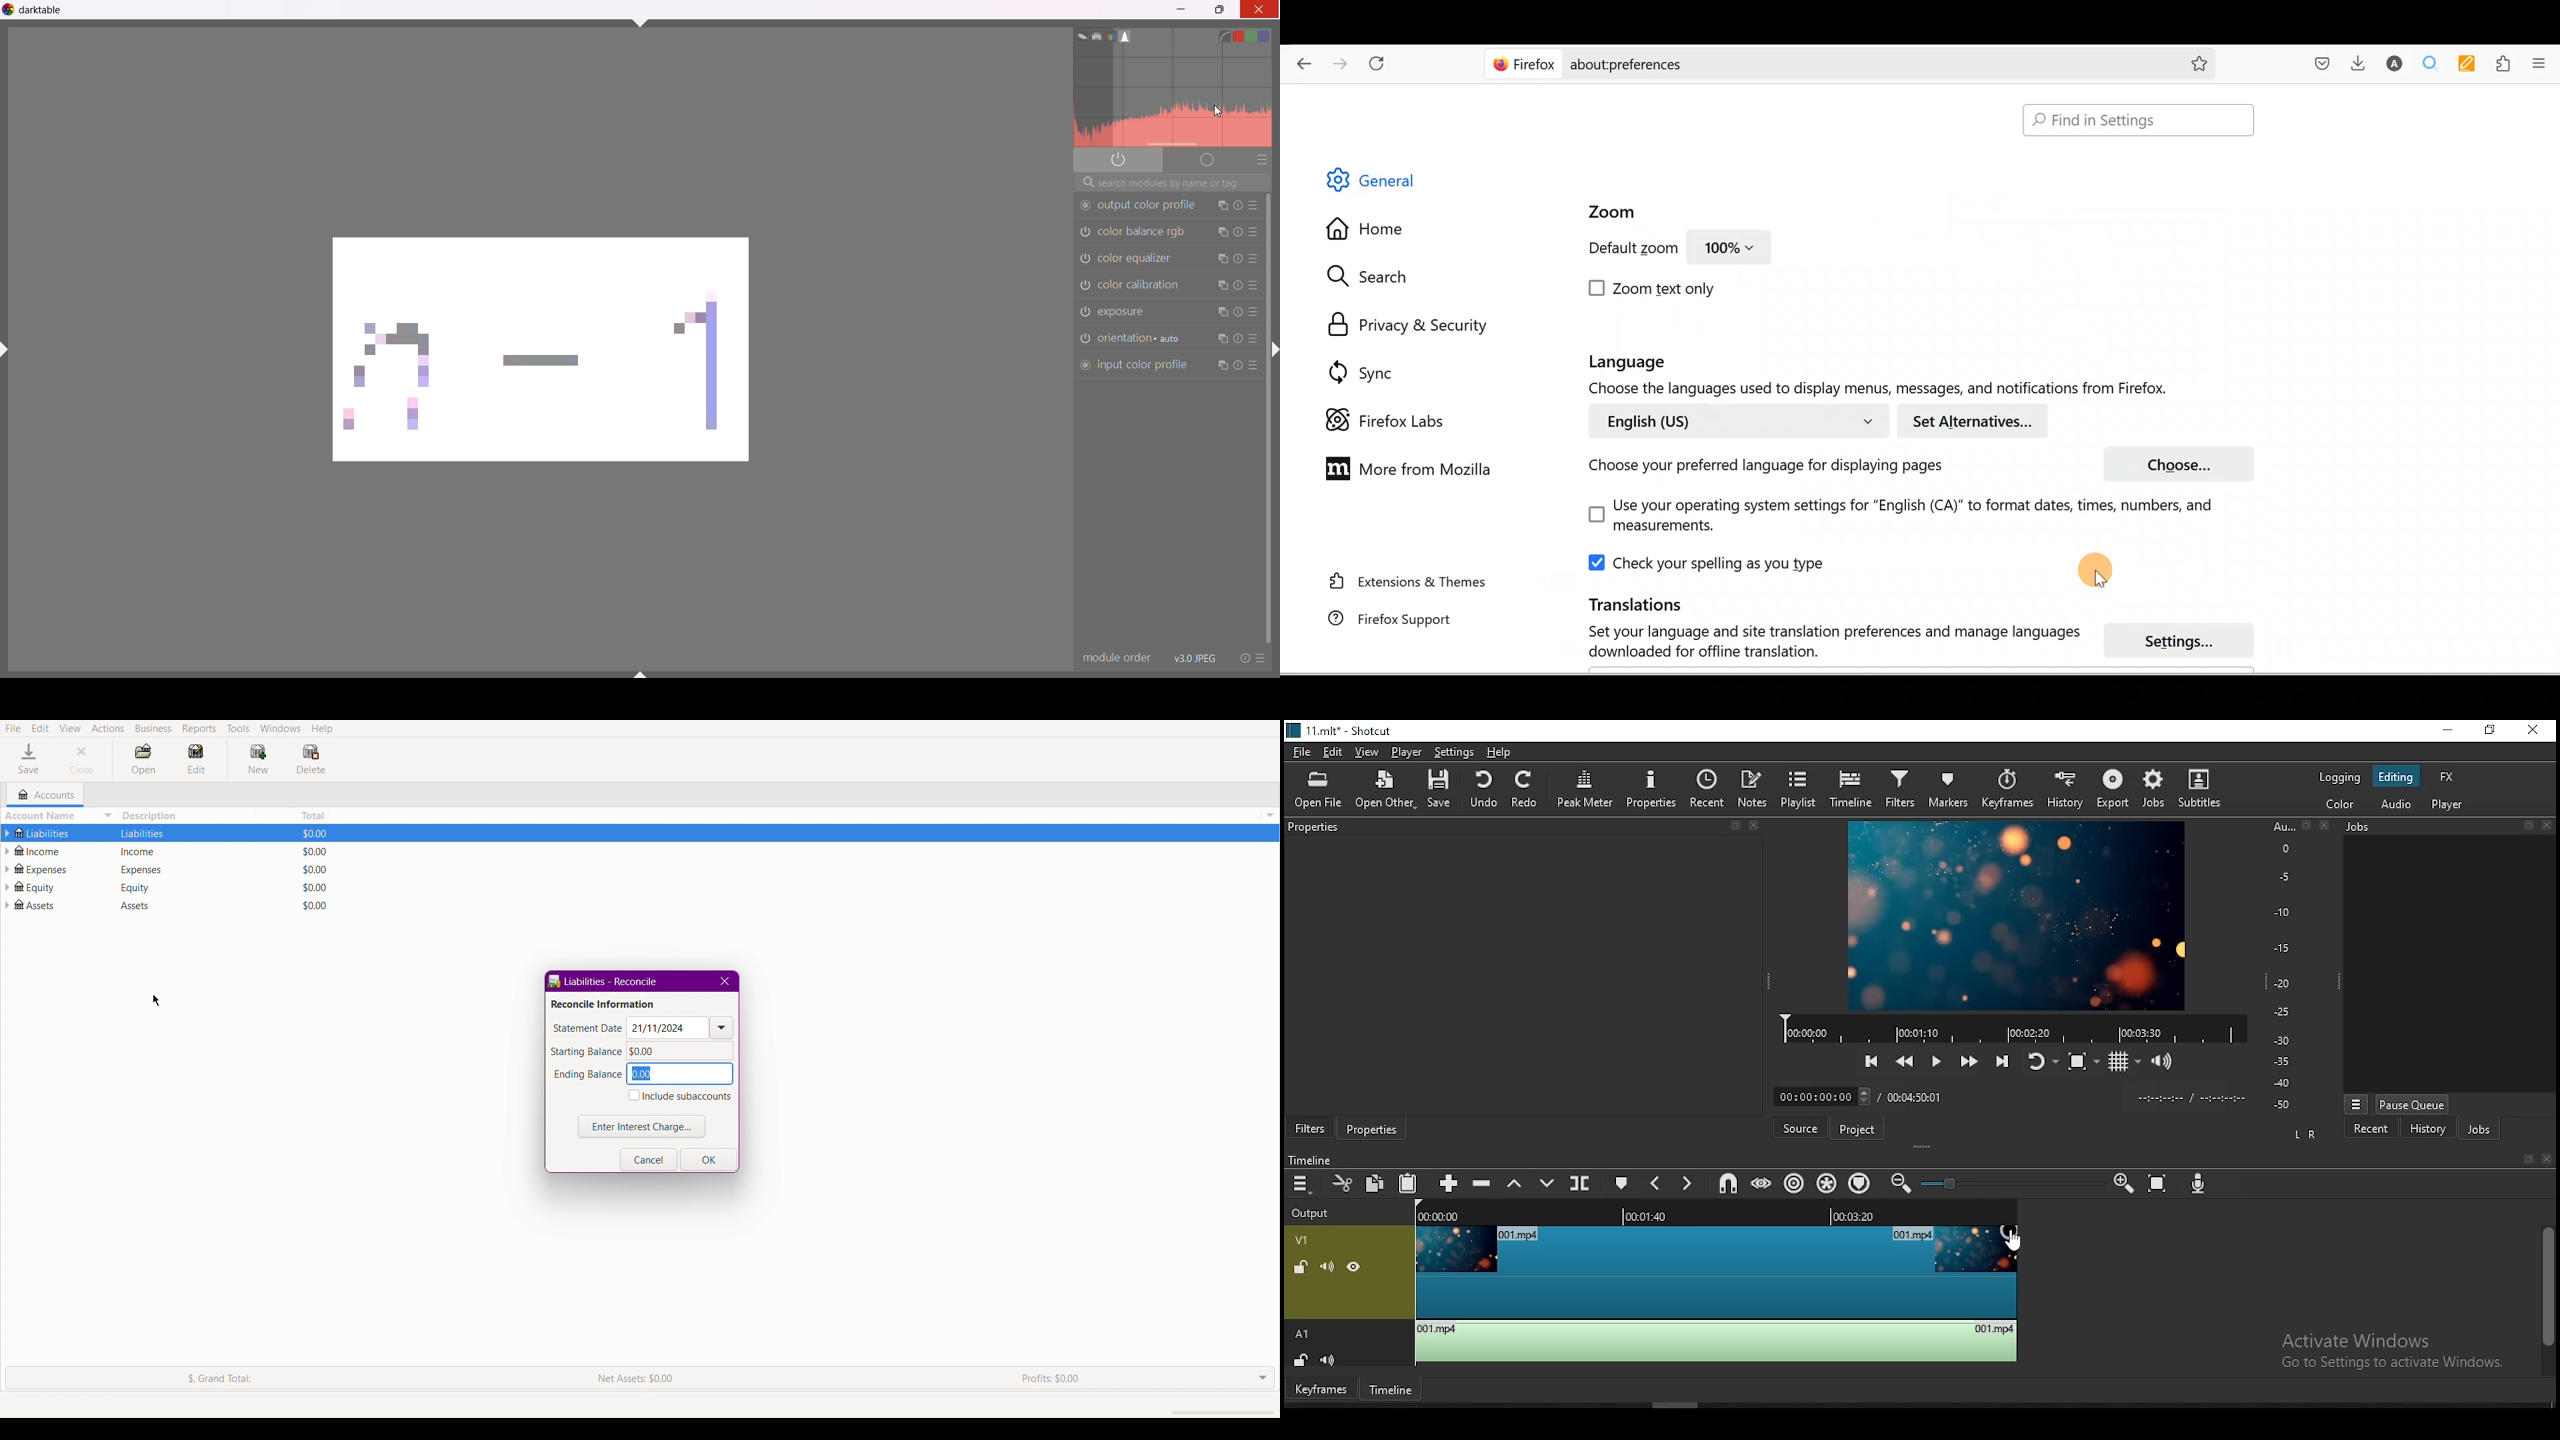  I want to click on audio track, so click(1657, 1344).